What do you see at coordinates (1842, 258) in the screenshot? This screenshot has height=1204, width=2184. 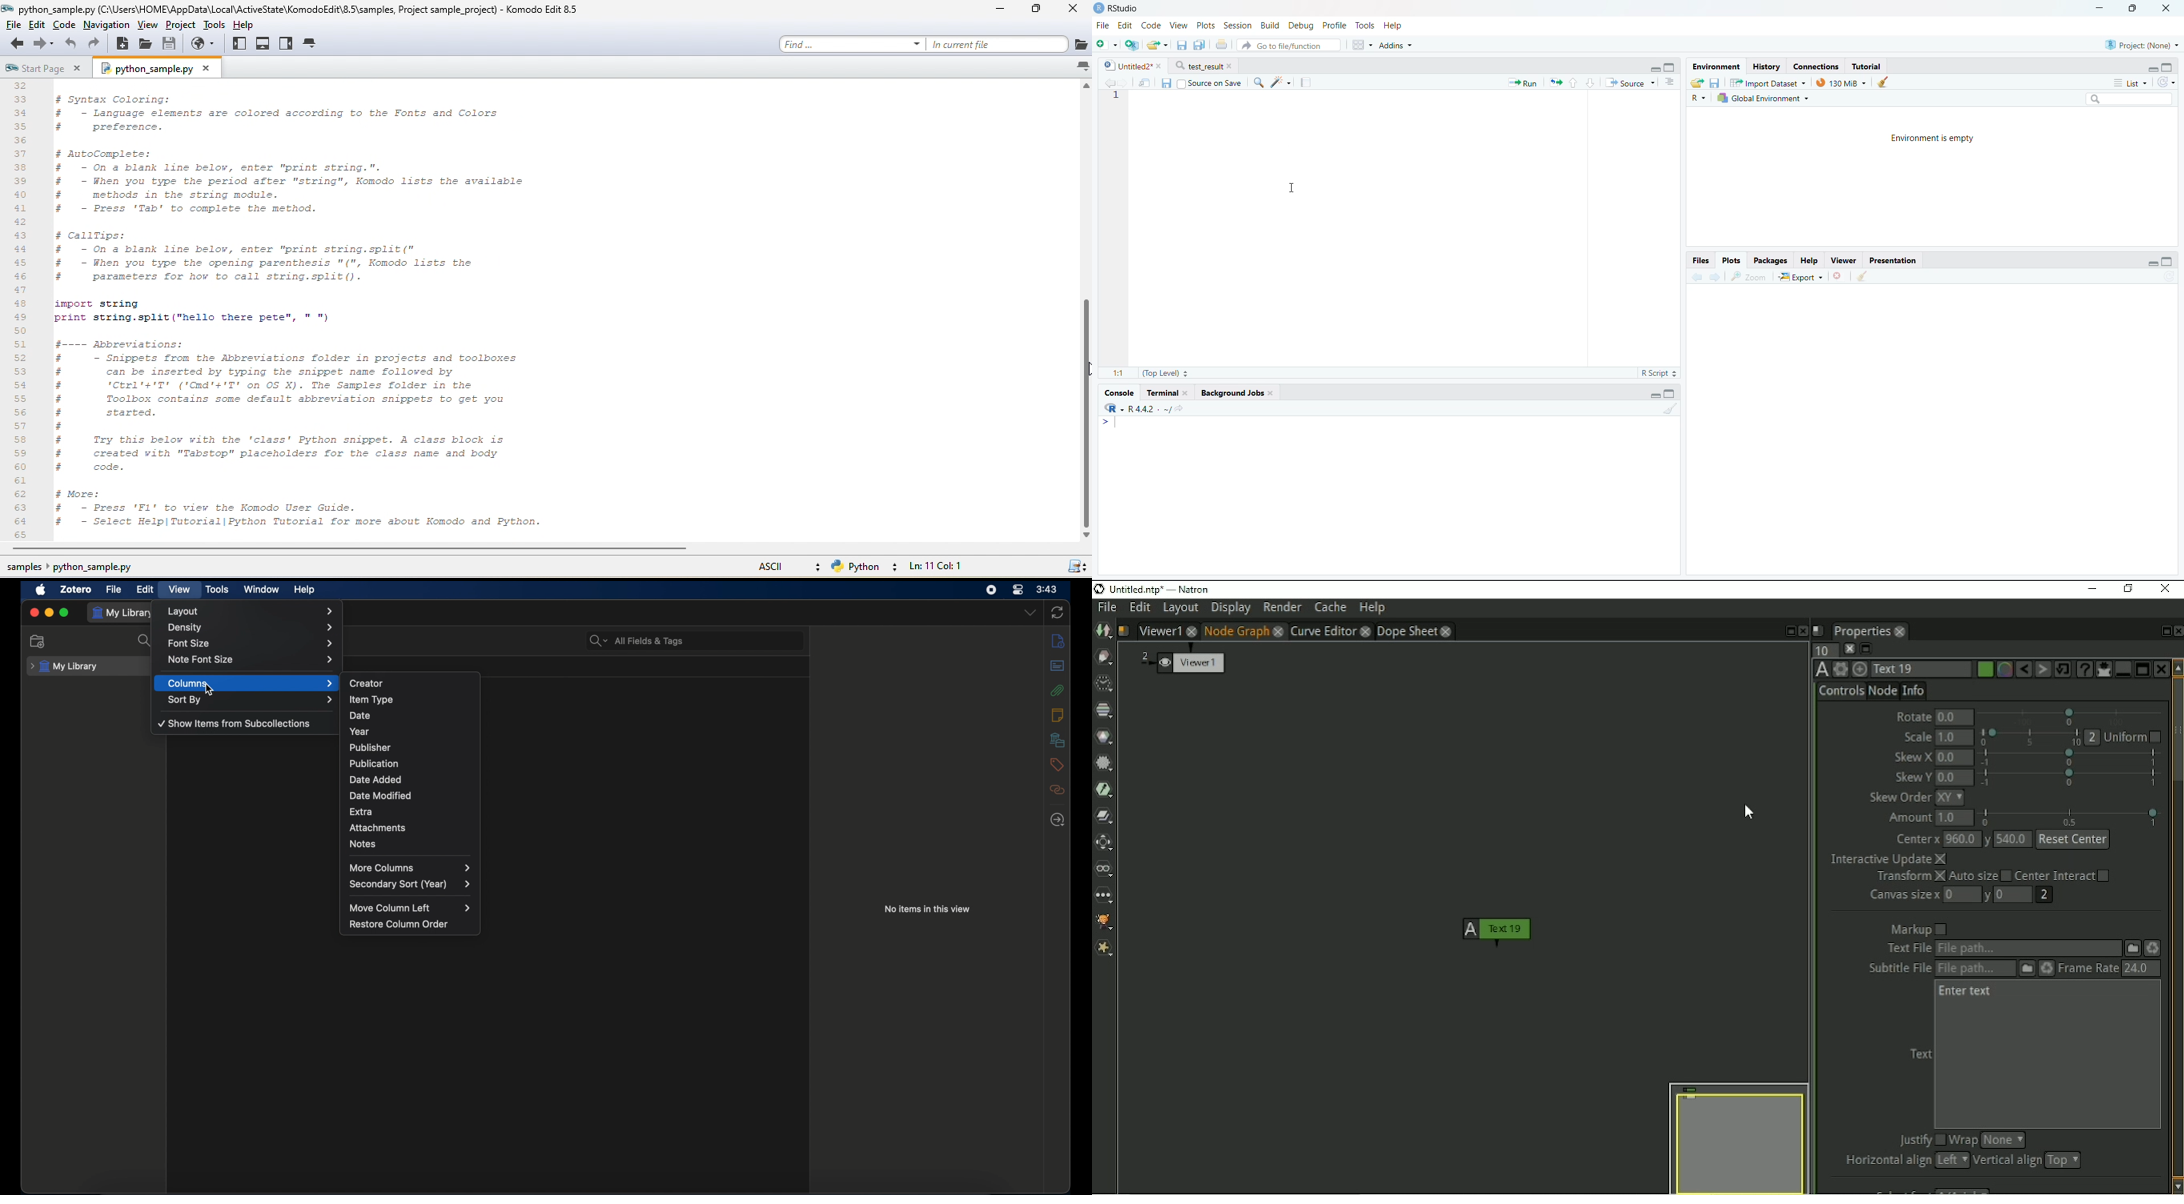 I see `Viewer` at bounding box center [1842, 258].